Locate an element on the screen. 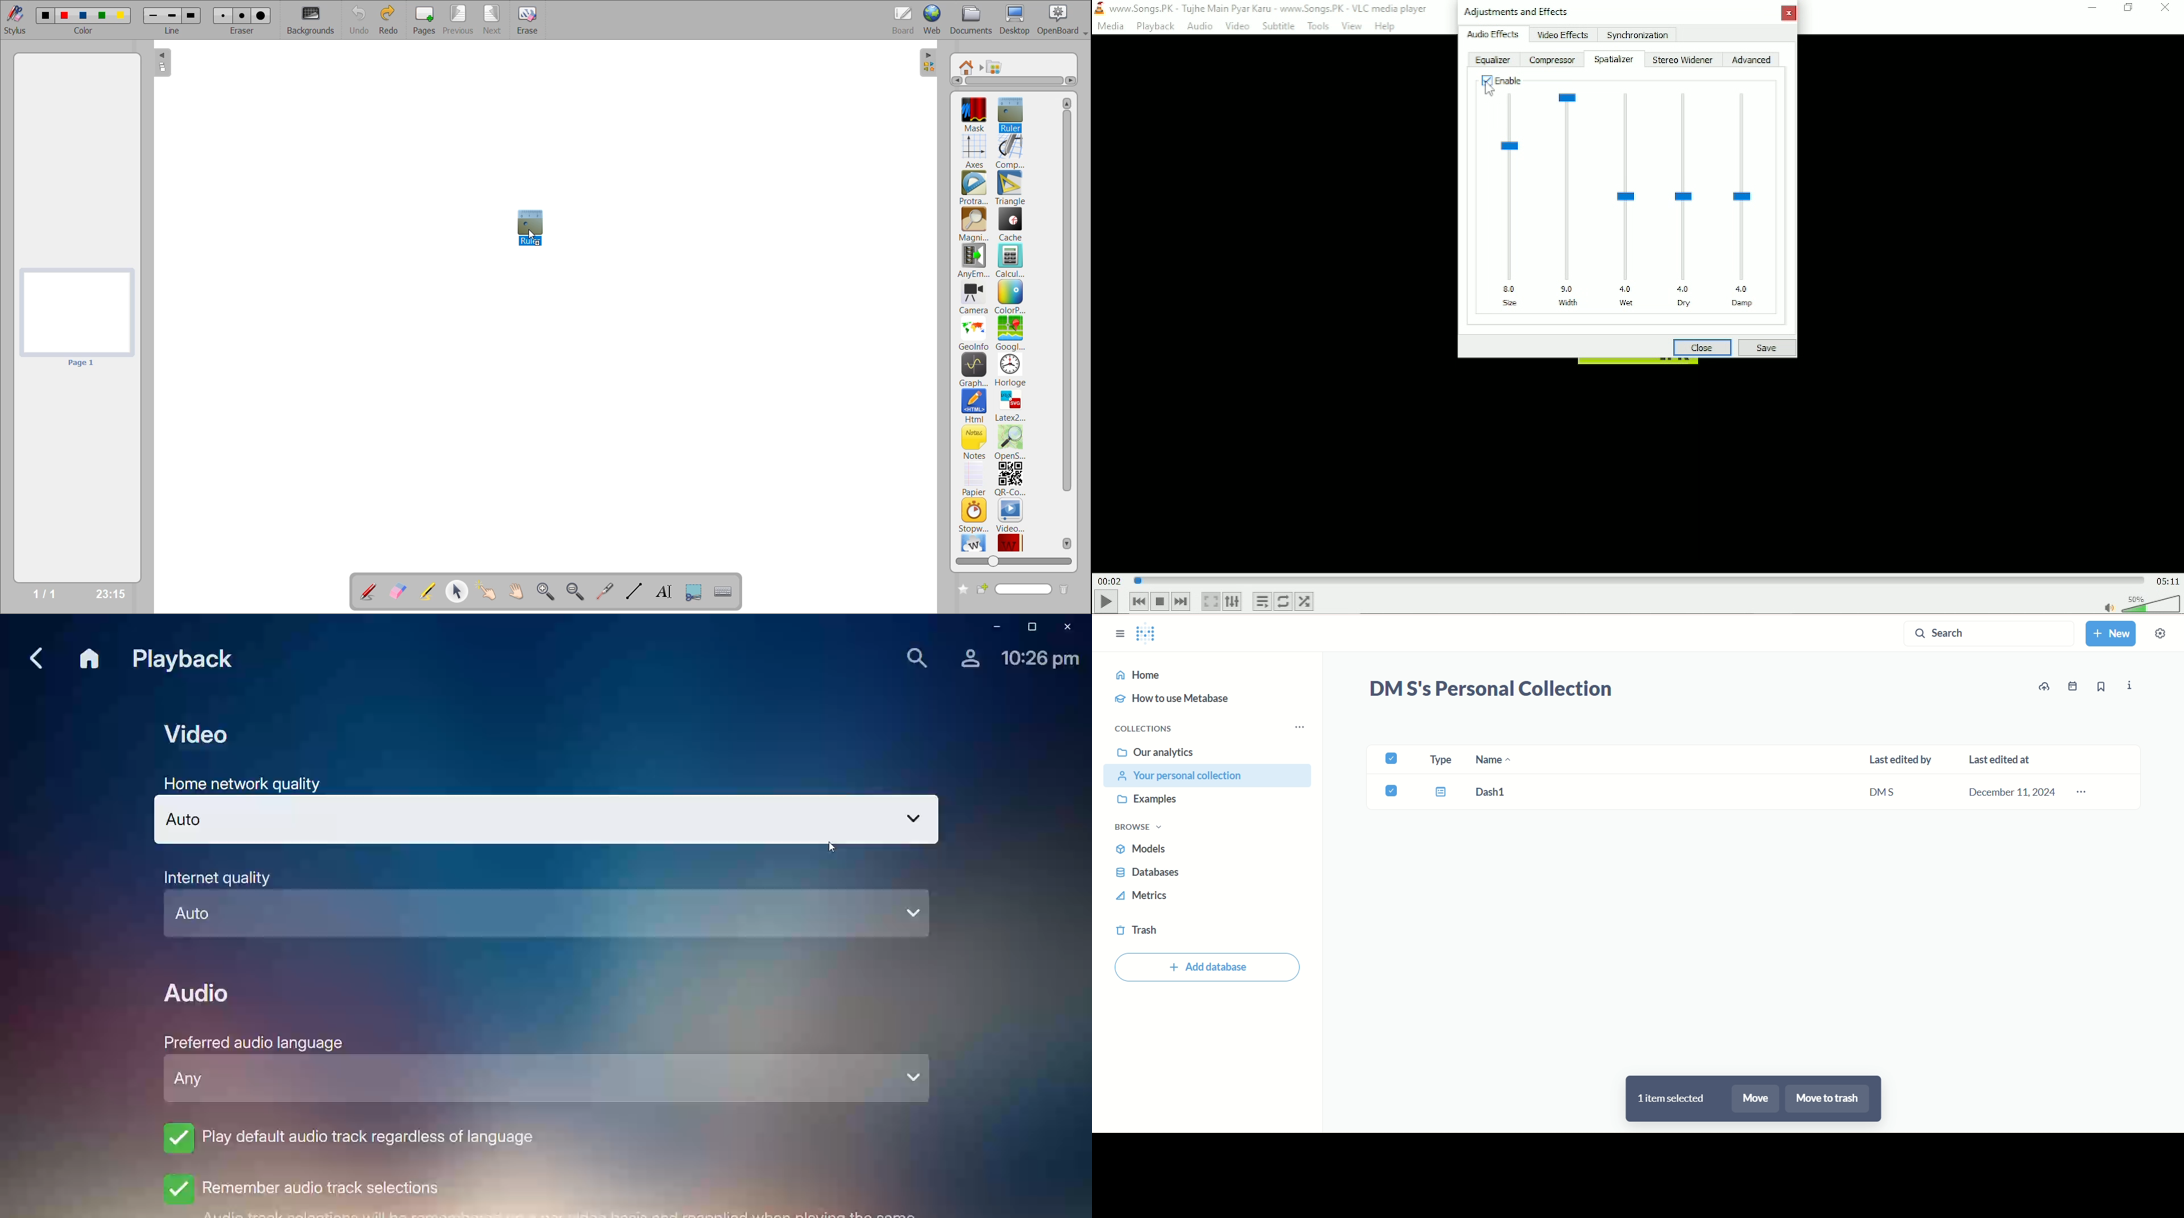  Dry is located at coordinates (1686, 200).